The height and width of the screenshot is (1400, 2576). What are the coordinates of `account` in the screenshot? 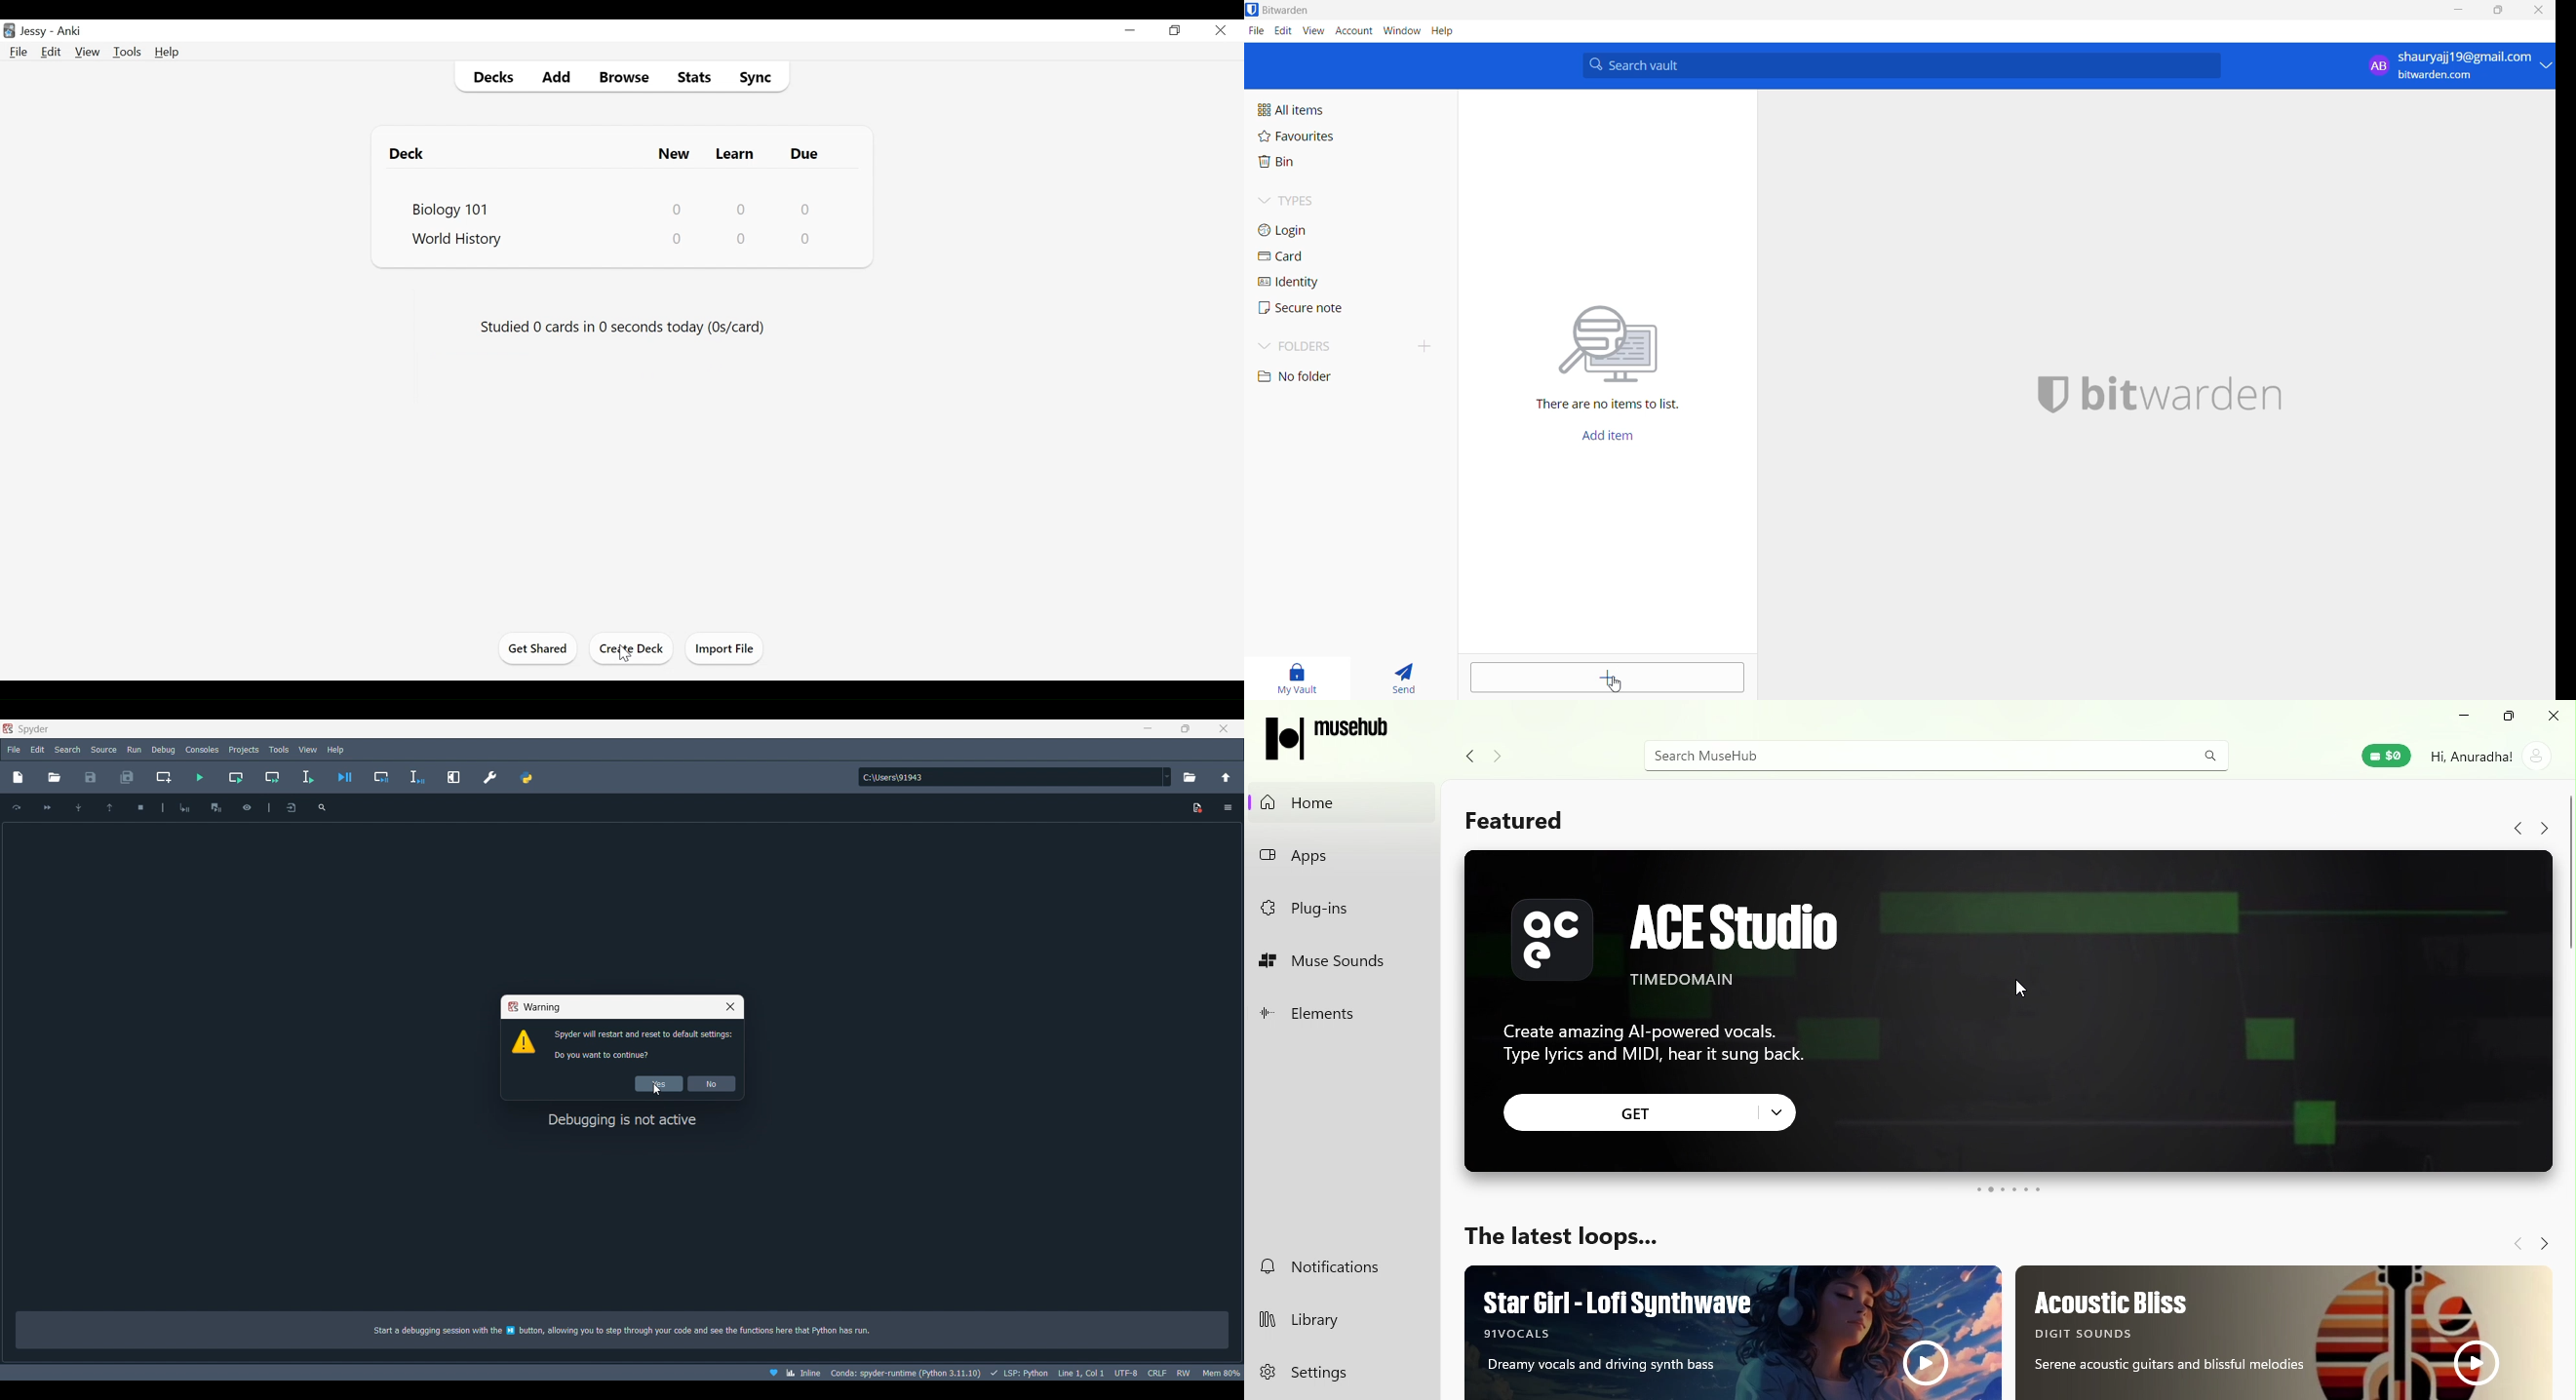 It's located at (1354, 32).